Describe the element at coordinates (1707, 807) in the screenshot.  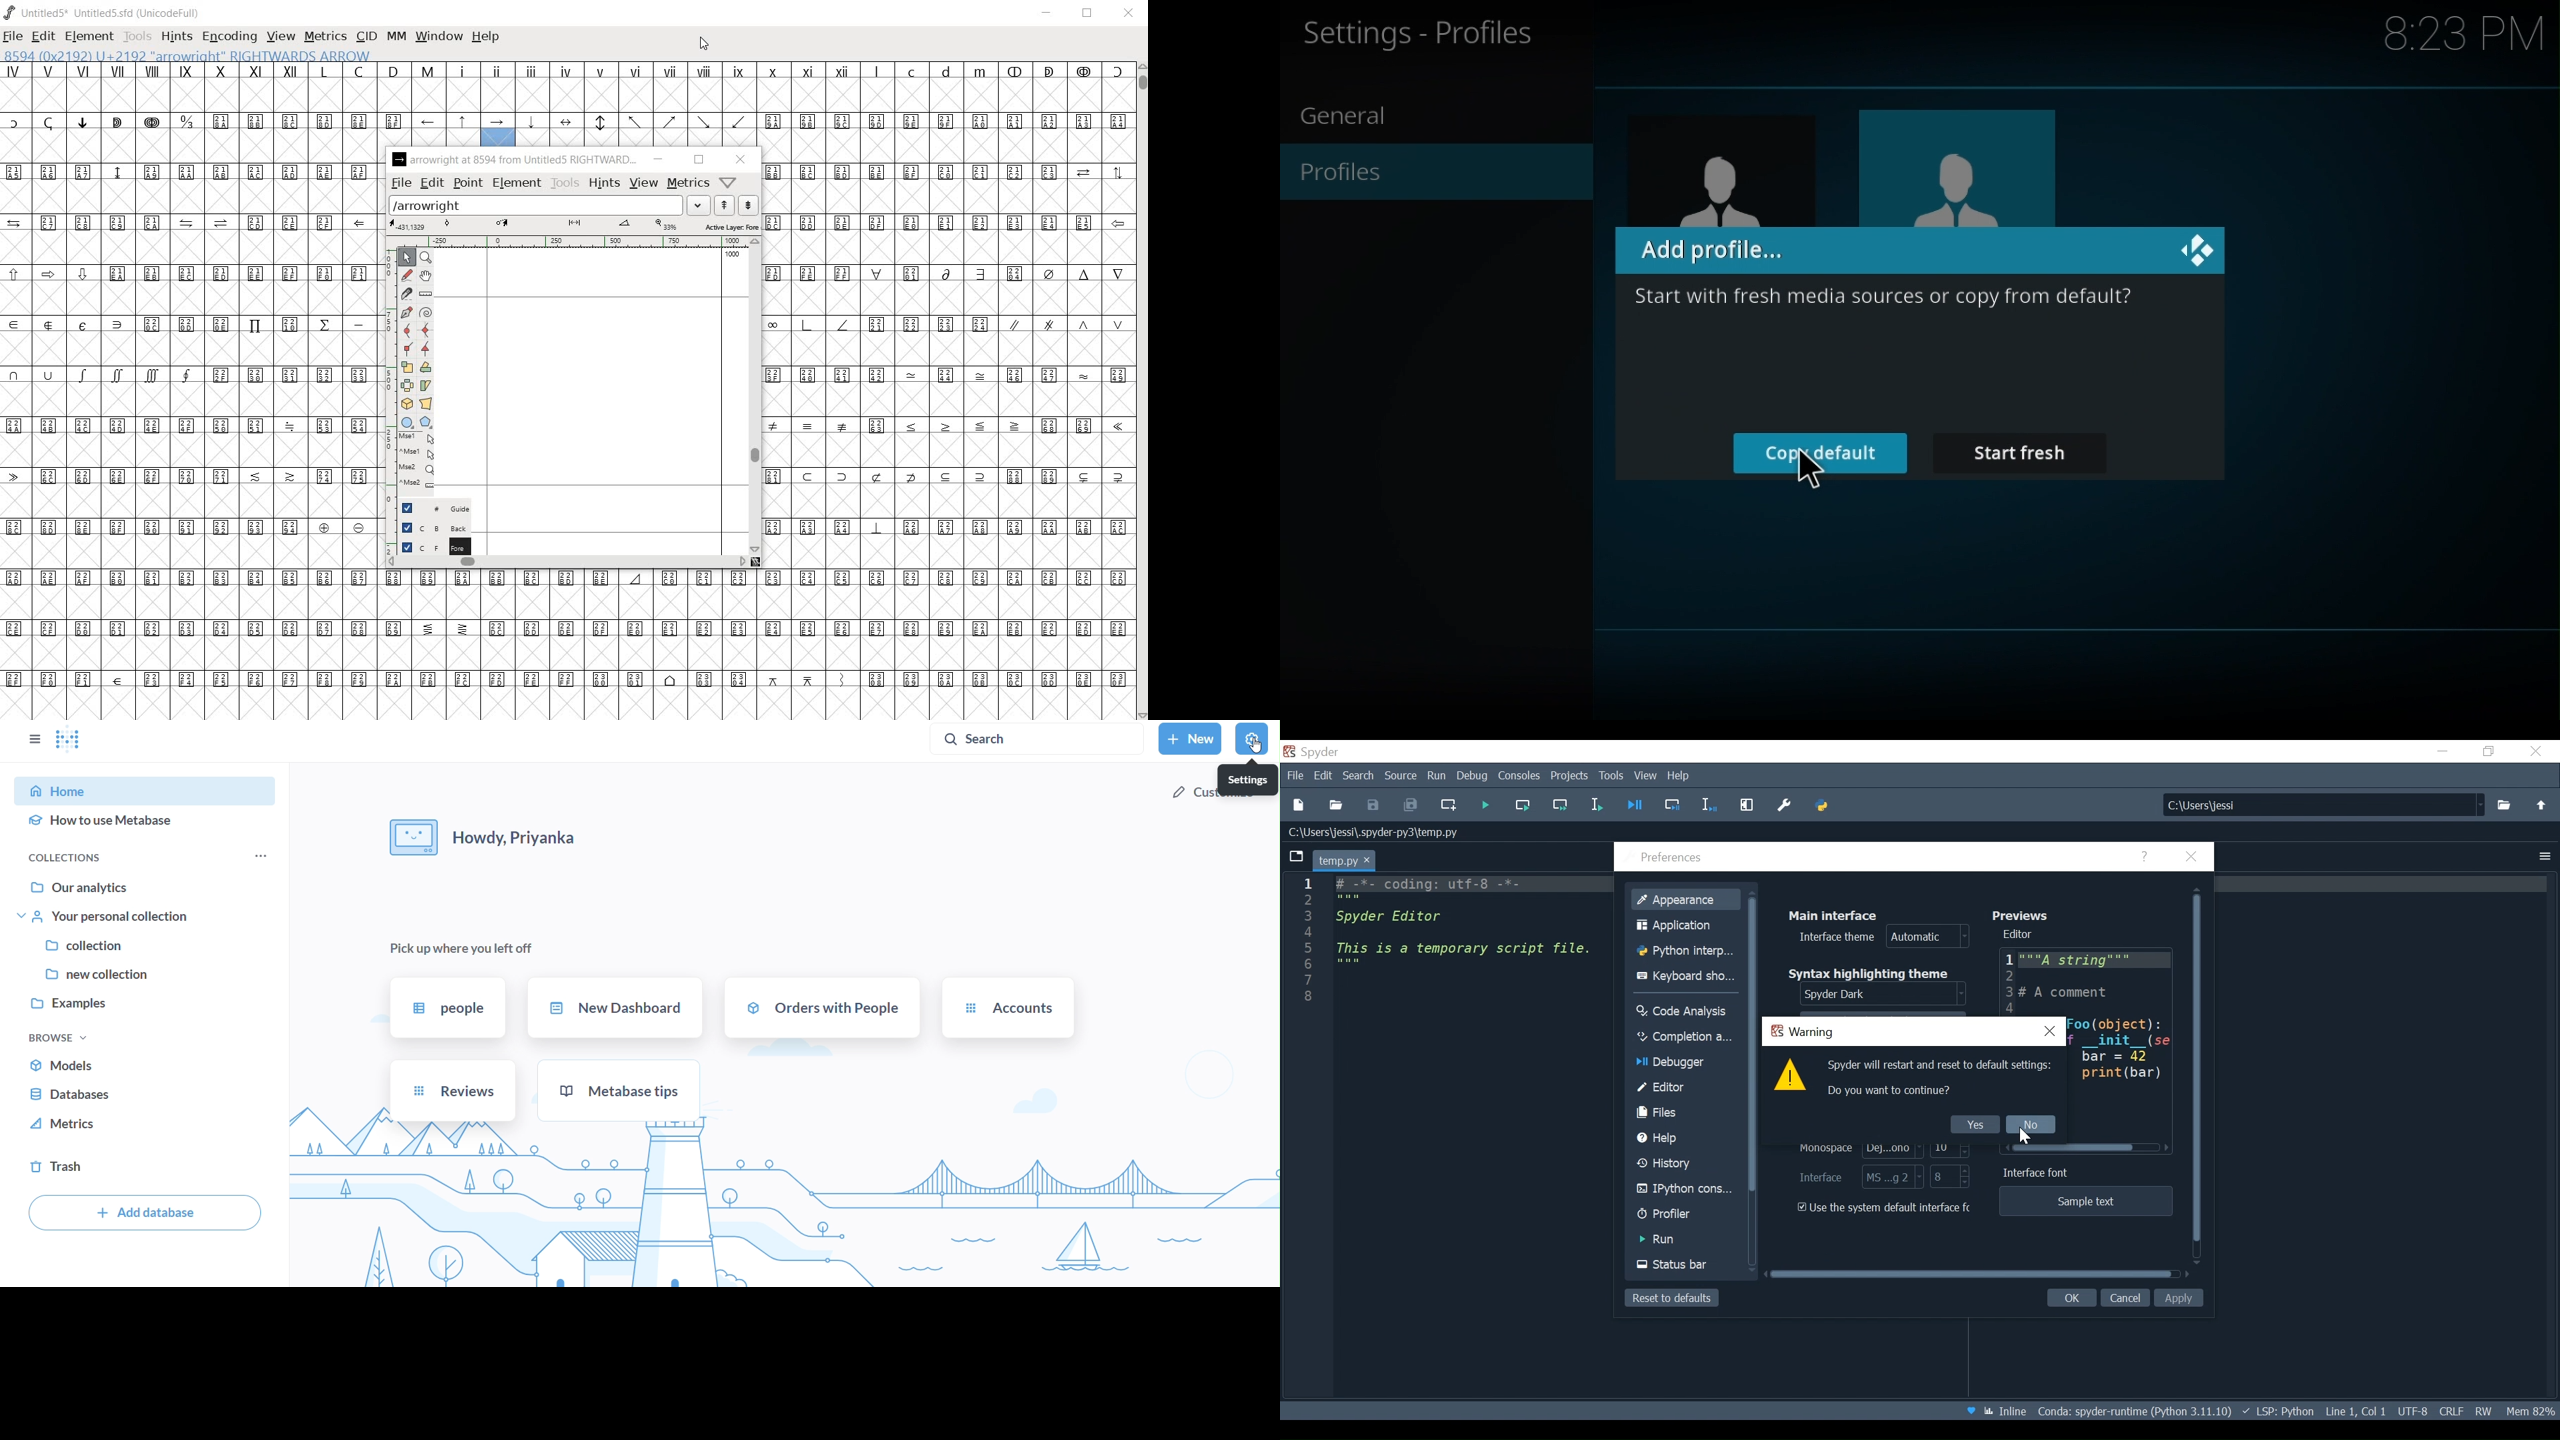
I see `Debug selection or current line` at that location.